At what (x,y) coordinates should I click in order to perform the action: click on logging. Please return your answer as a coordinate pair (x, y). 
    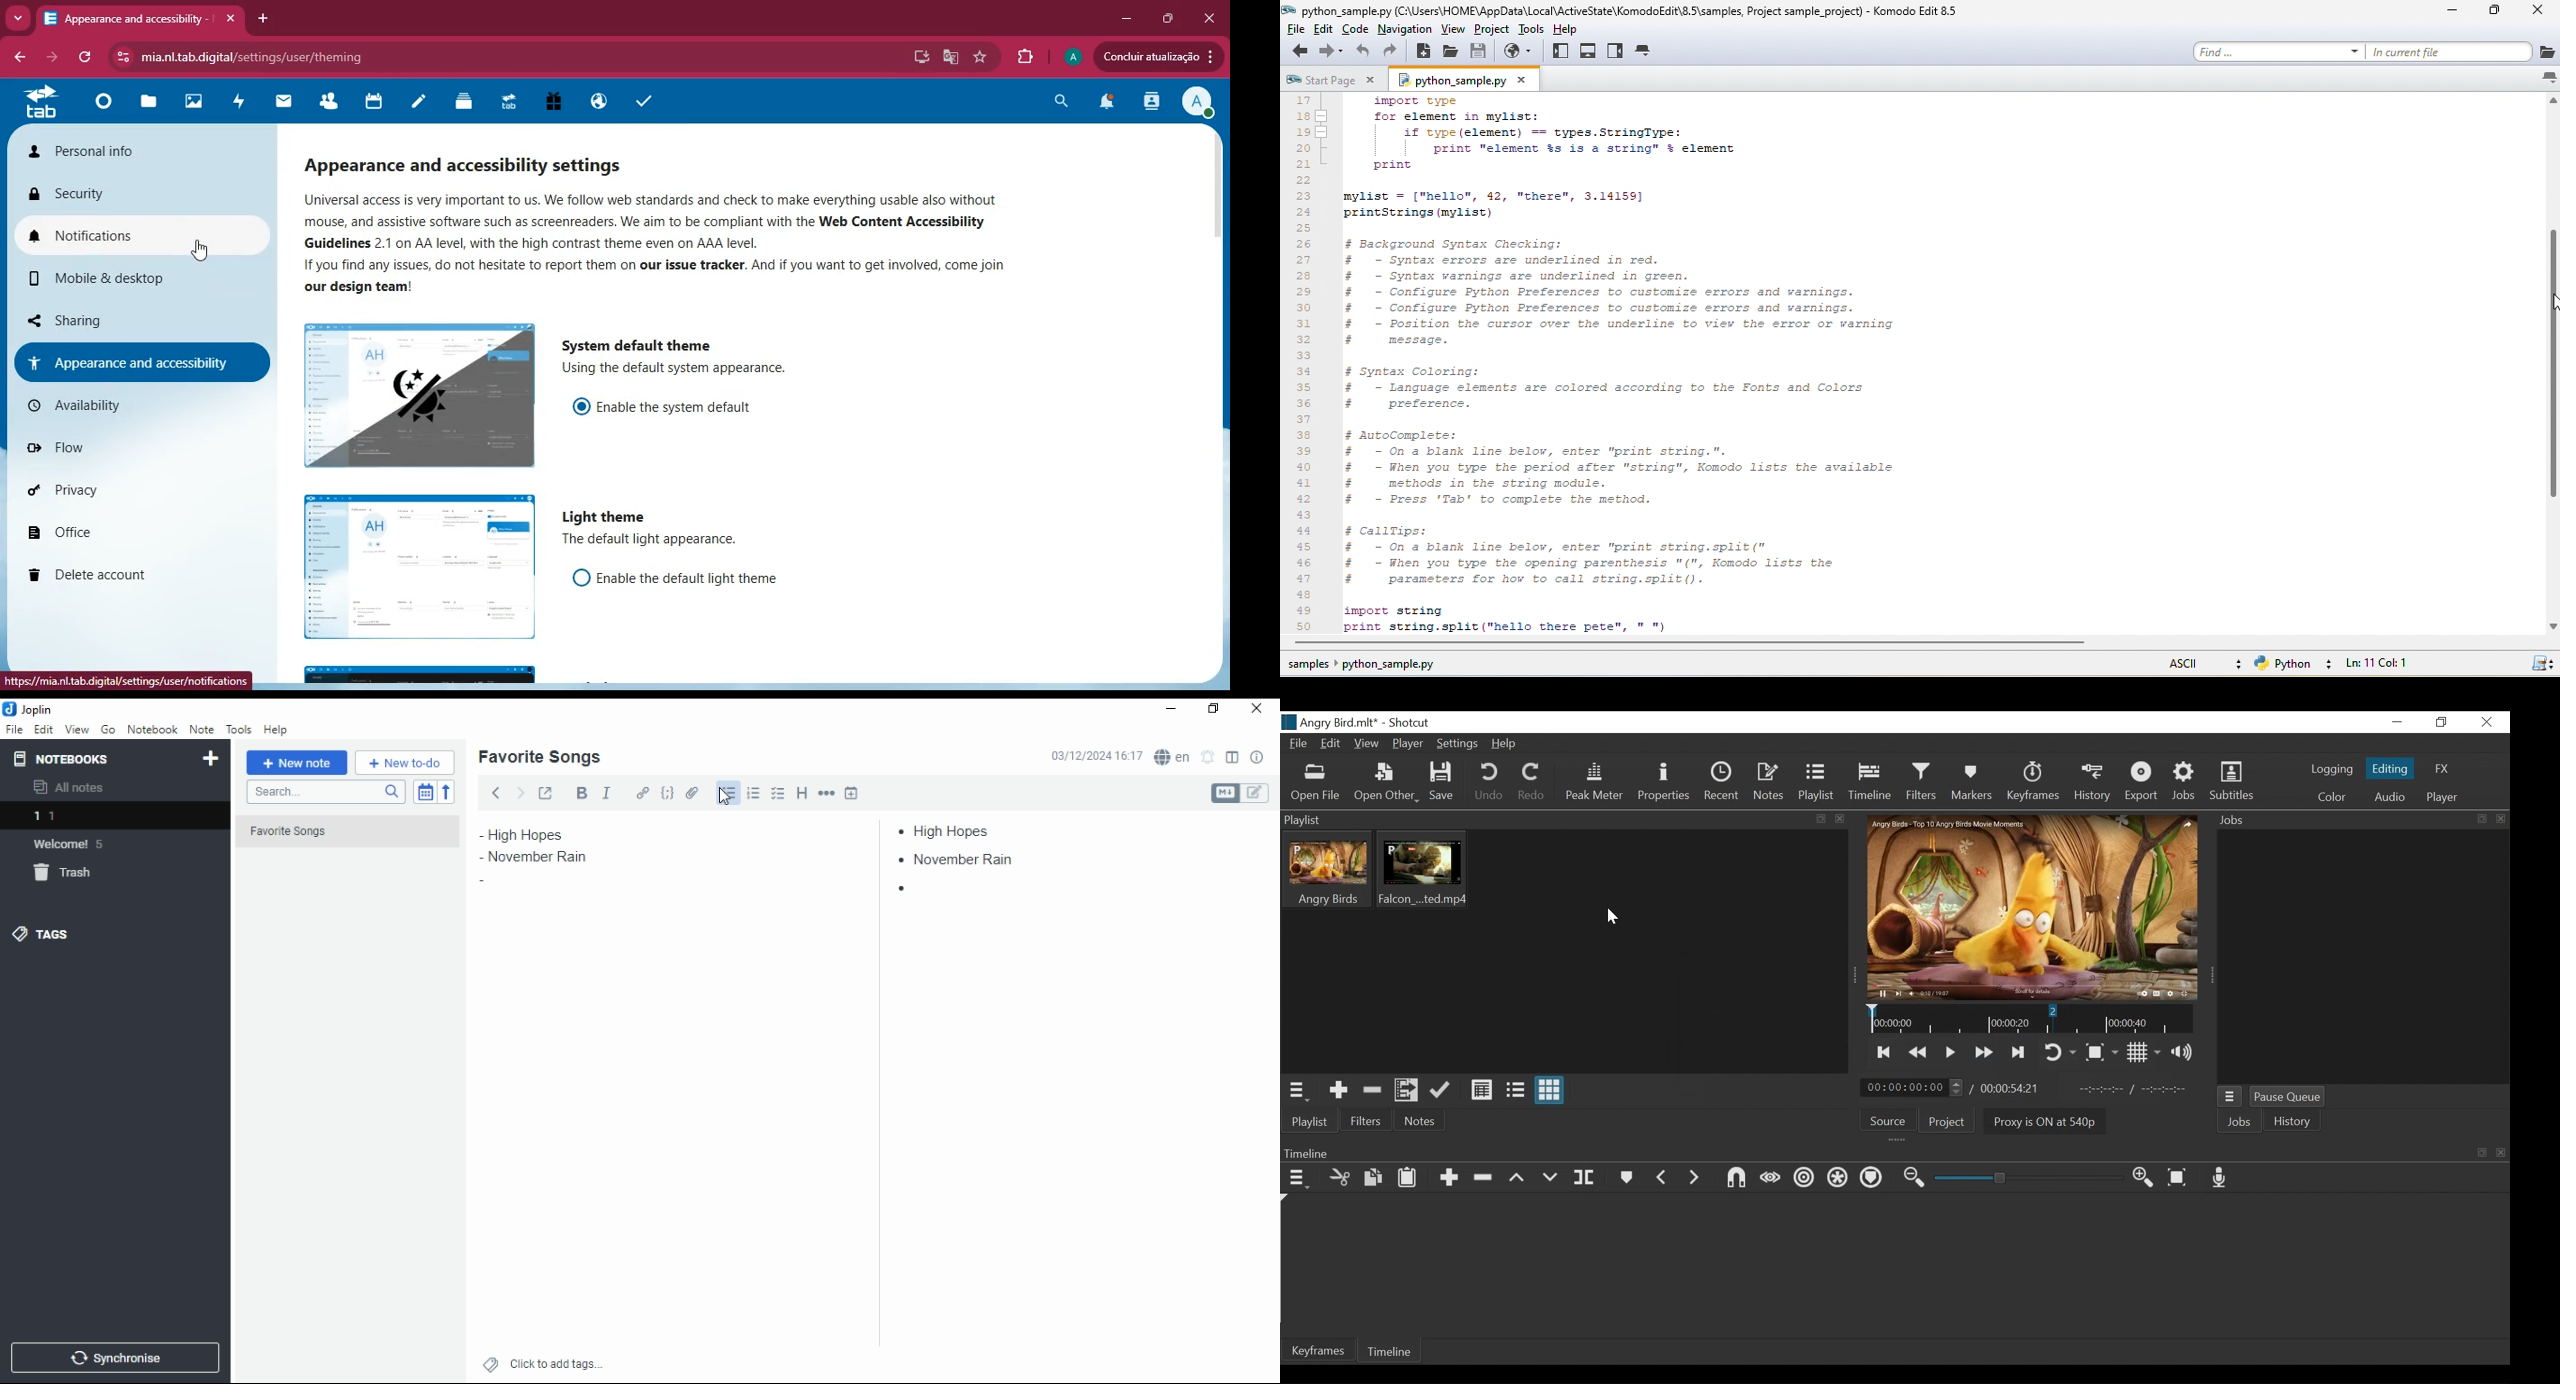
    Looking at the image, I should click on (2331, 770).